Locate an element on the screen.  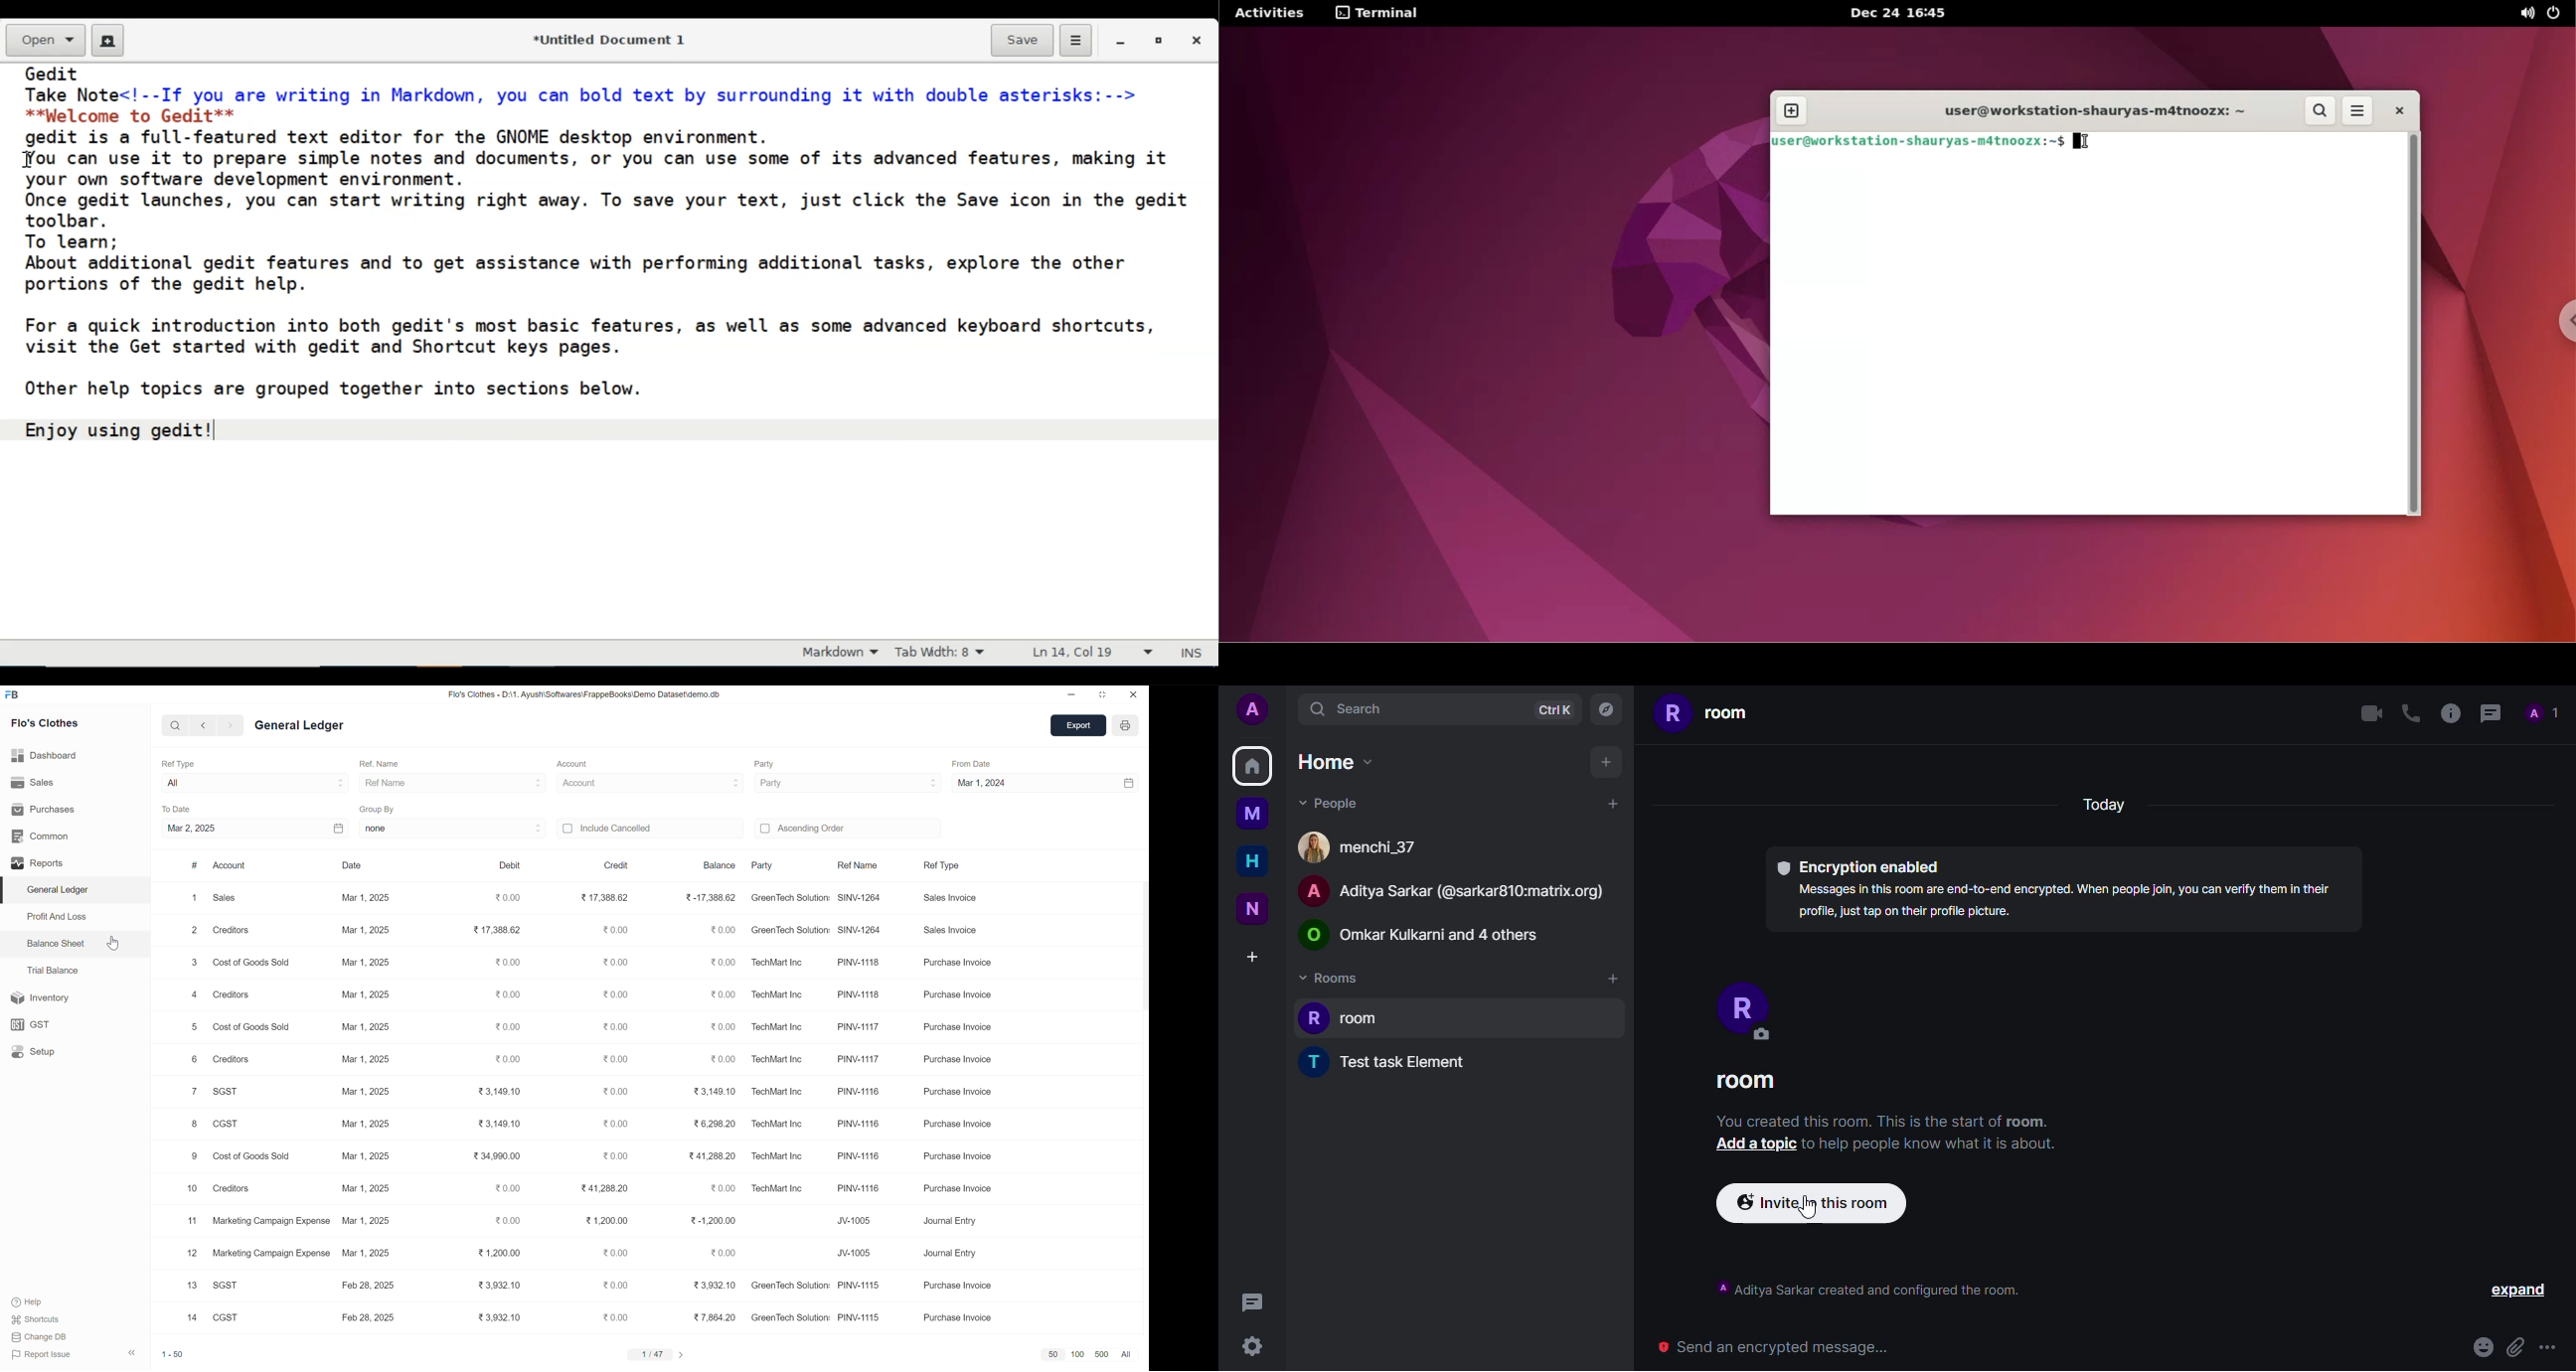
Mar 1, 2025 is located at coordinates (367, 1159).